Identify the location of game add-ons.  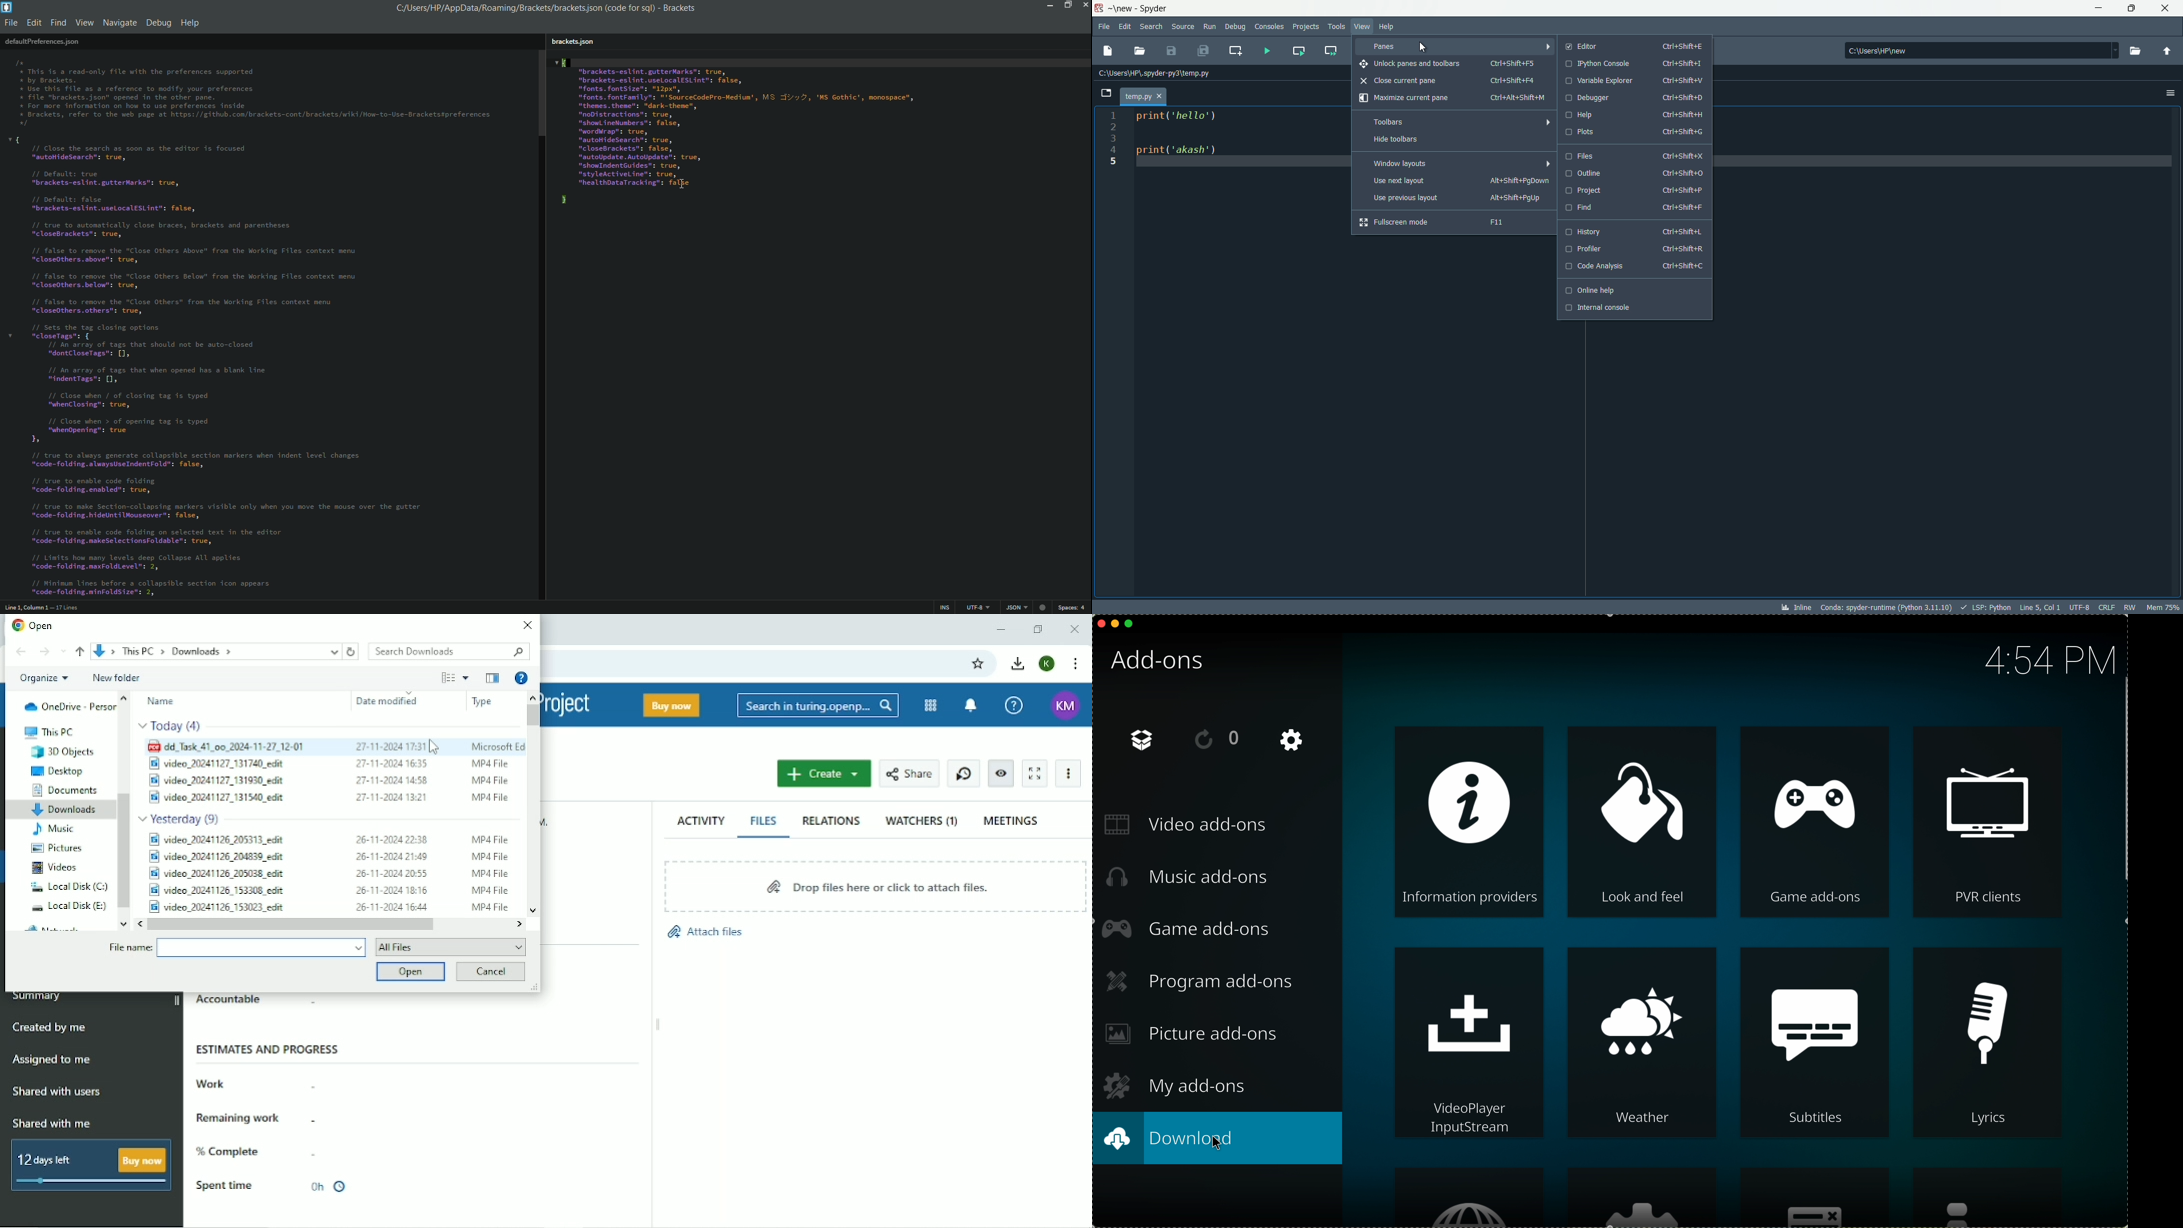
(1192, 930).